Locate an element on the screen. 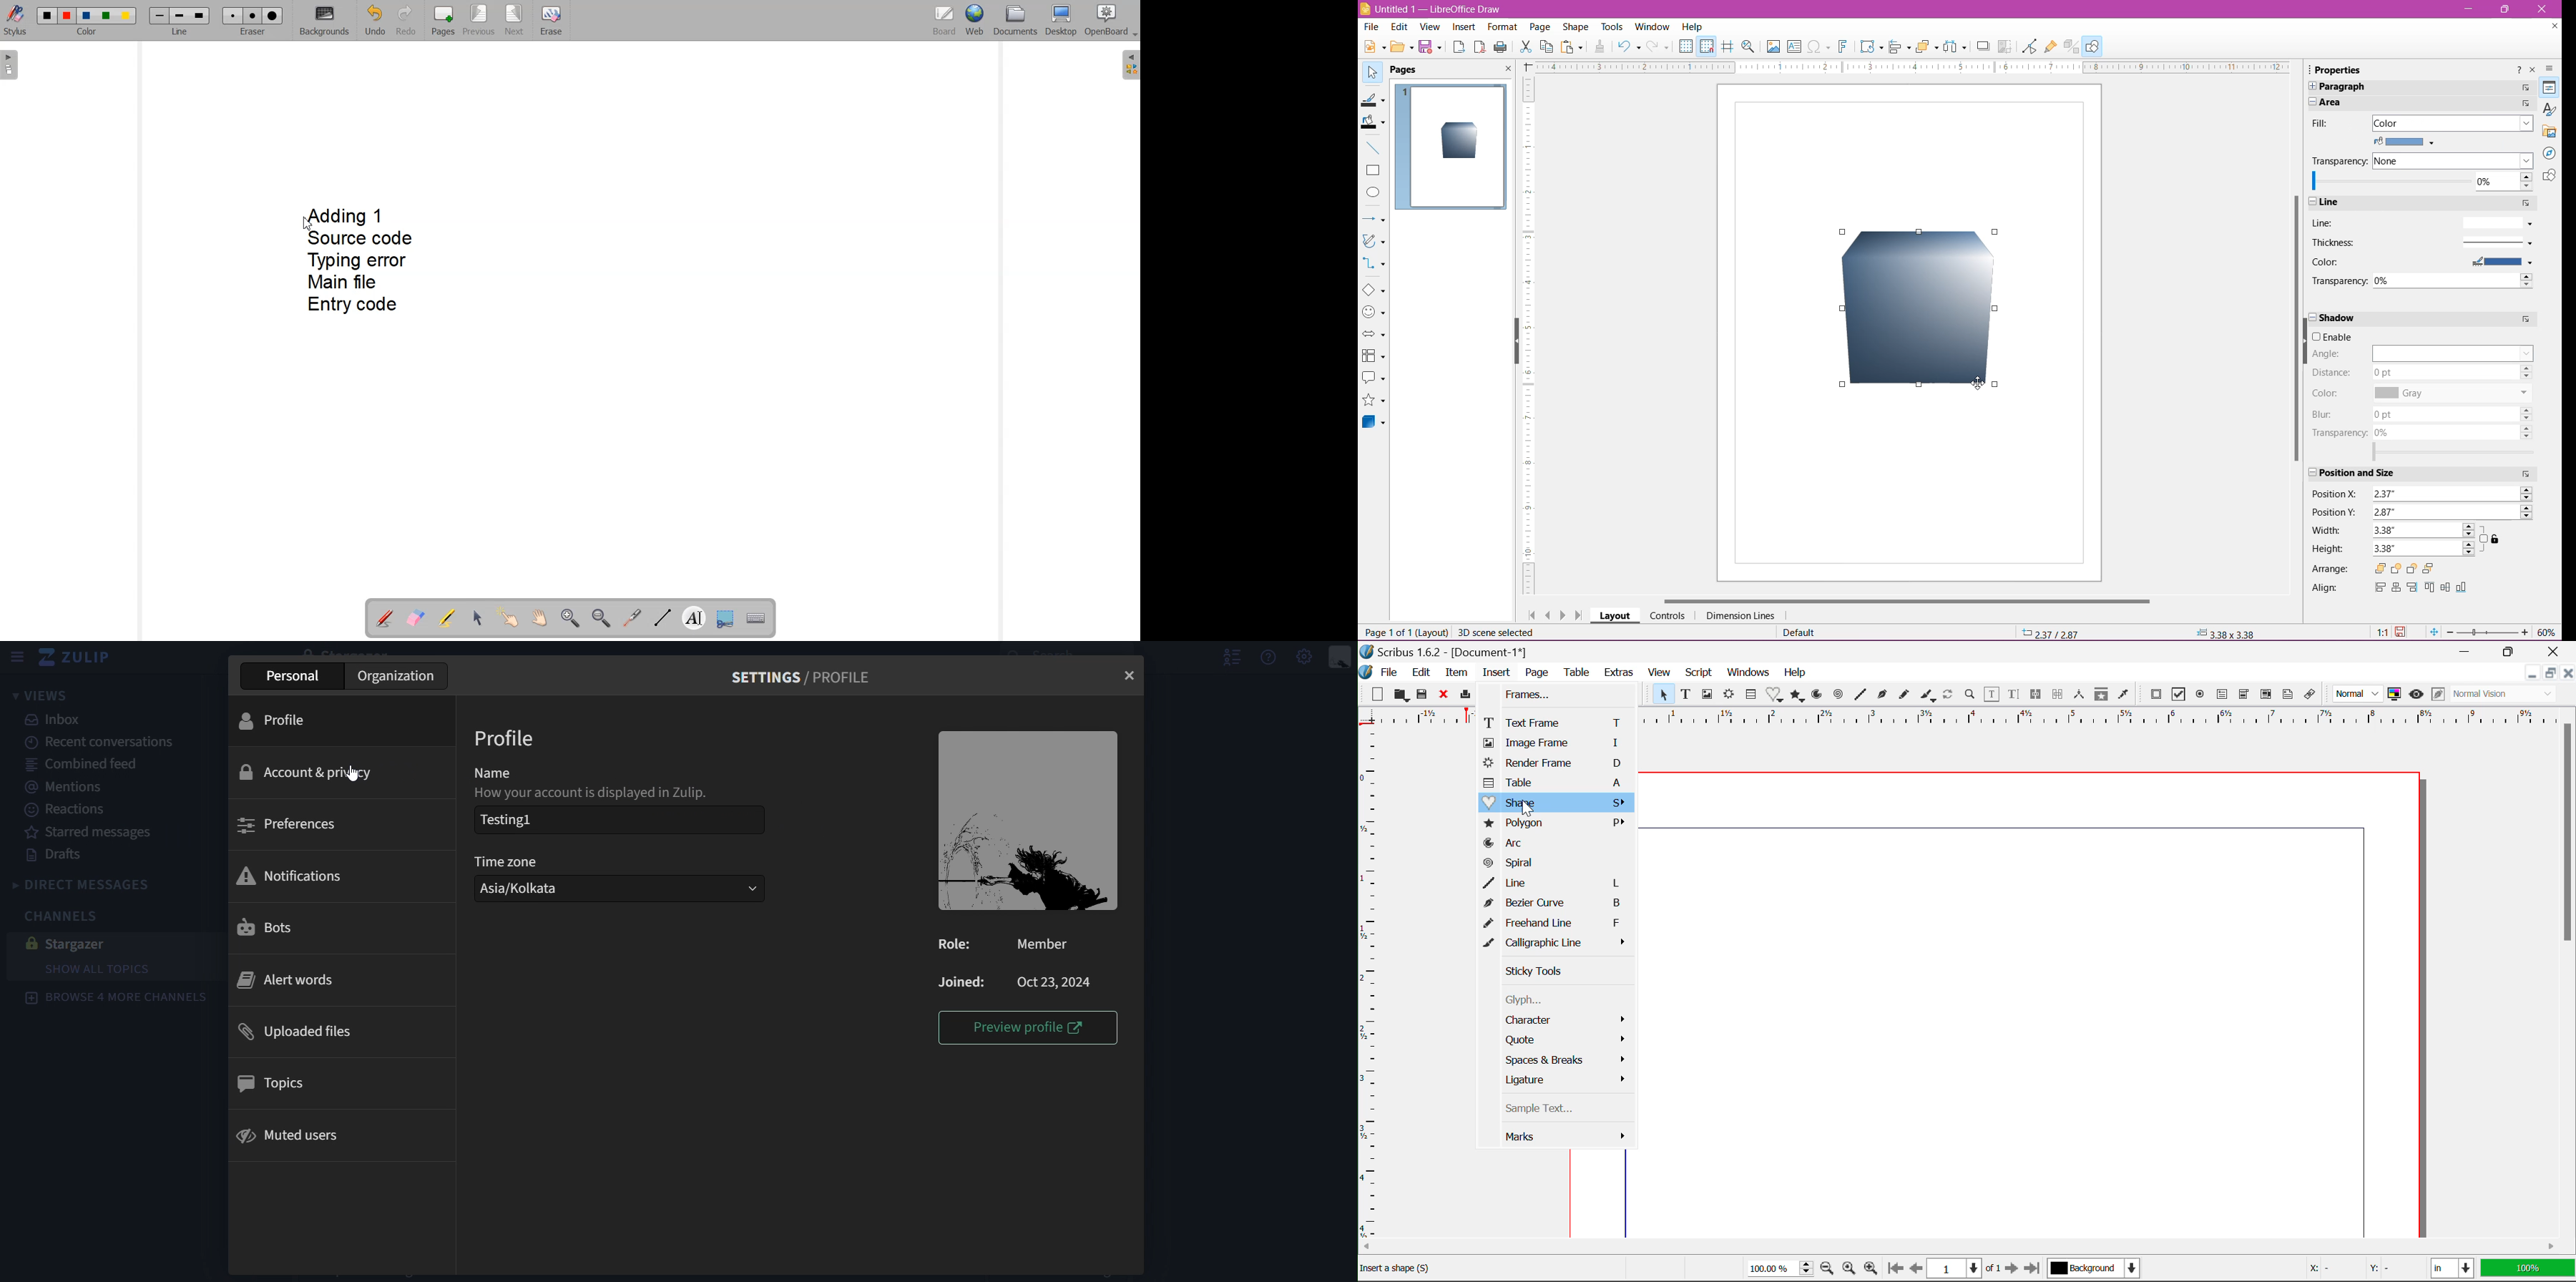 The height and width of the screenshot is (1288, 2576). Default is located at coordinates (1802, 632).